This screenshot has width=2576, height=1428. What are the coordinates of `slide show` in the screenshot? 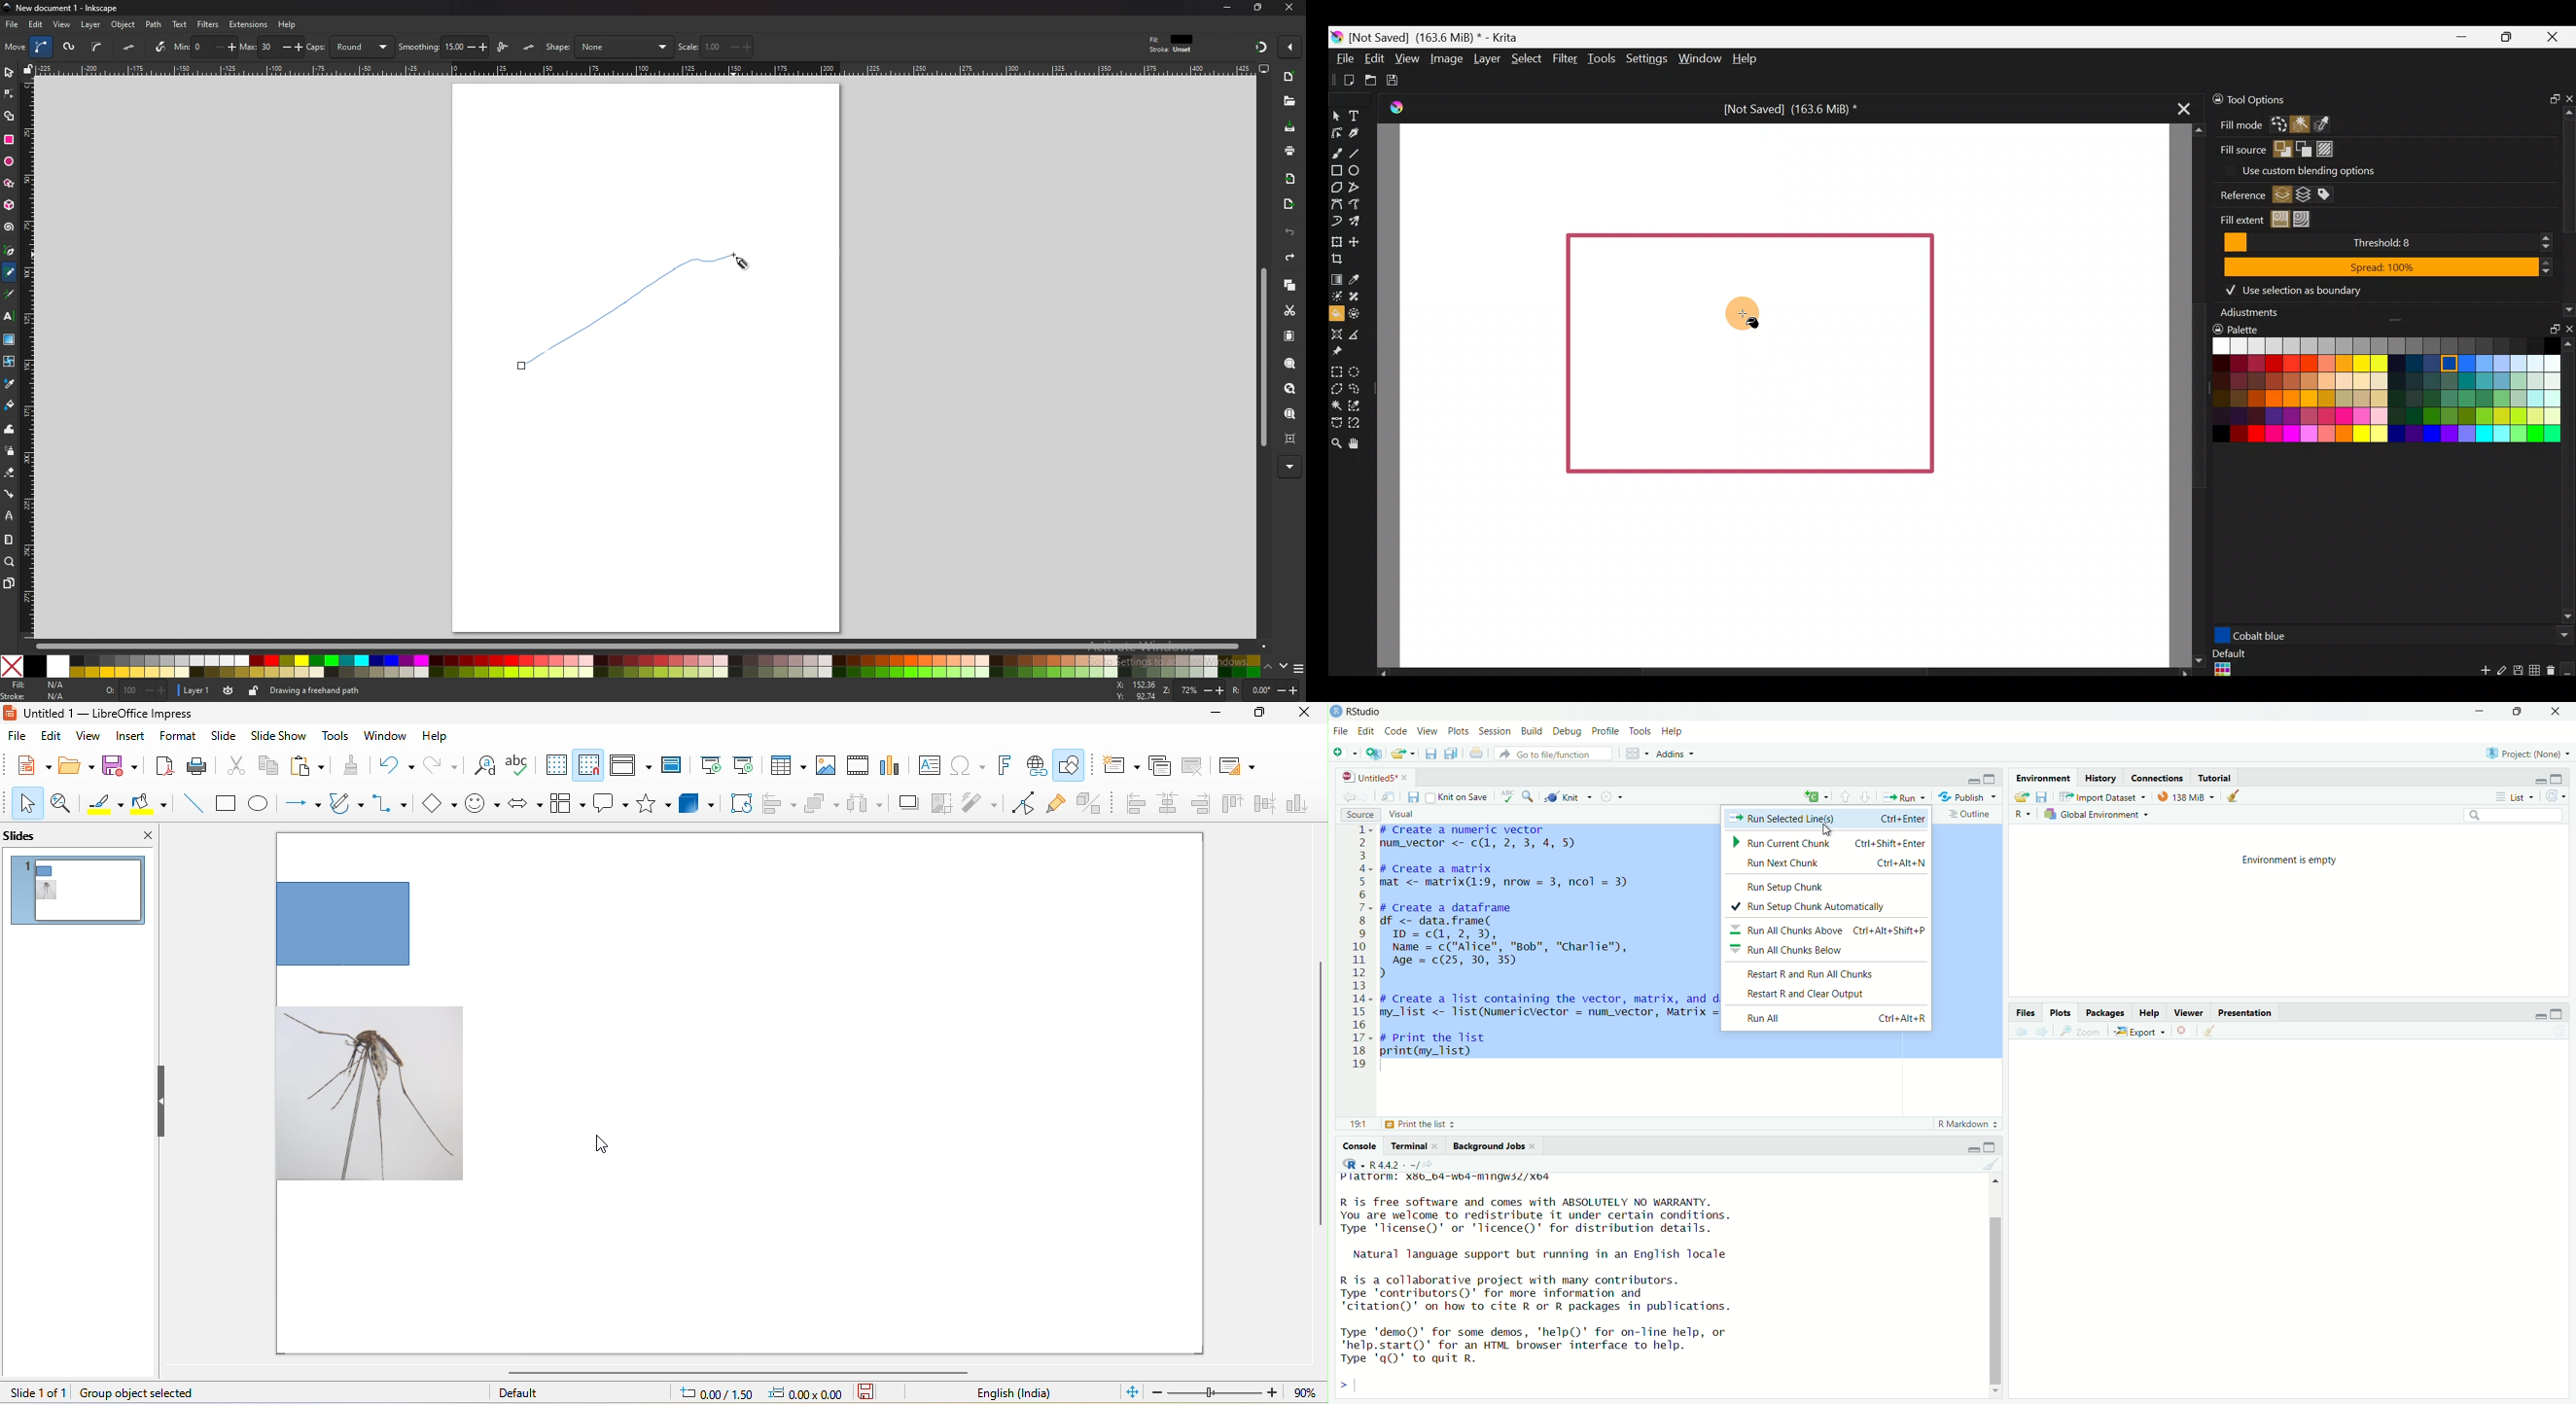 It's located at (284, 738).